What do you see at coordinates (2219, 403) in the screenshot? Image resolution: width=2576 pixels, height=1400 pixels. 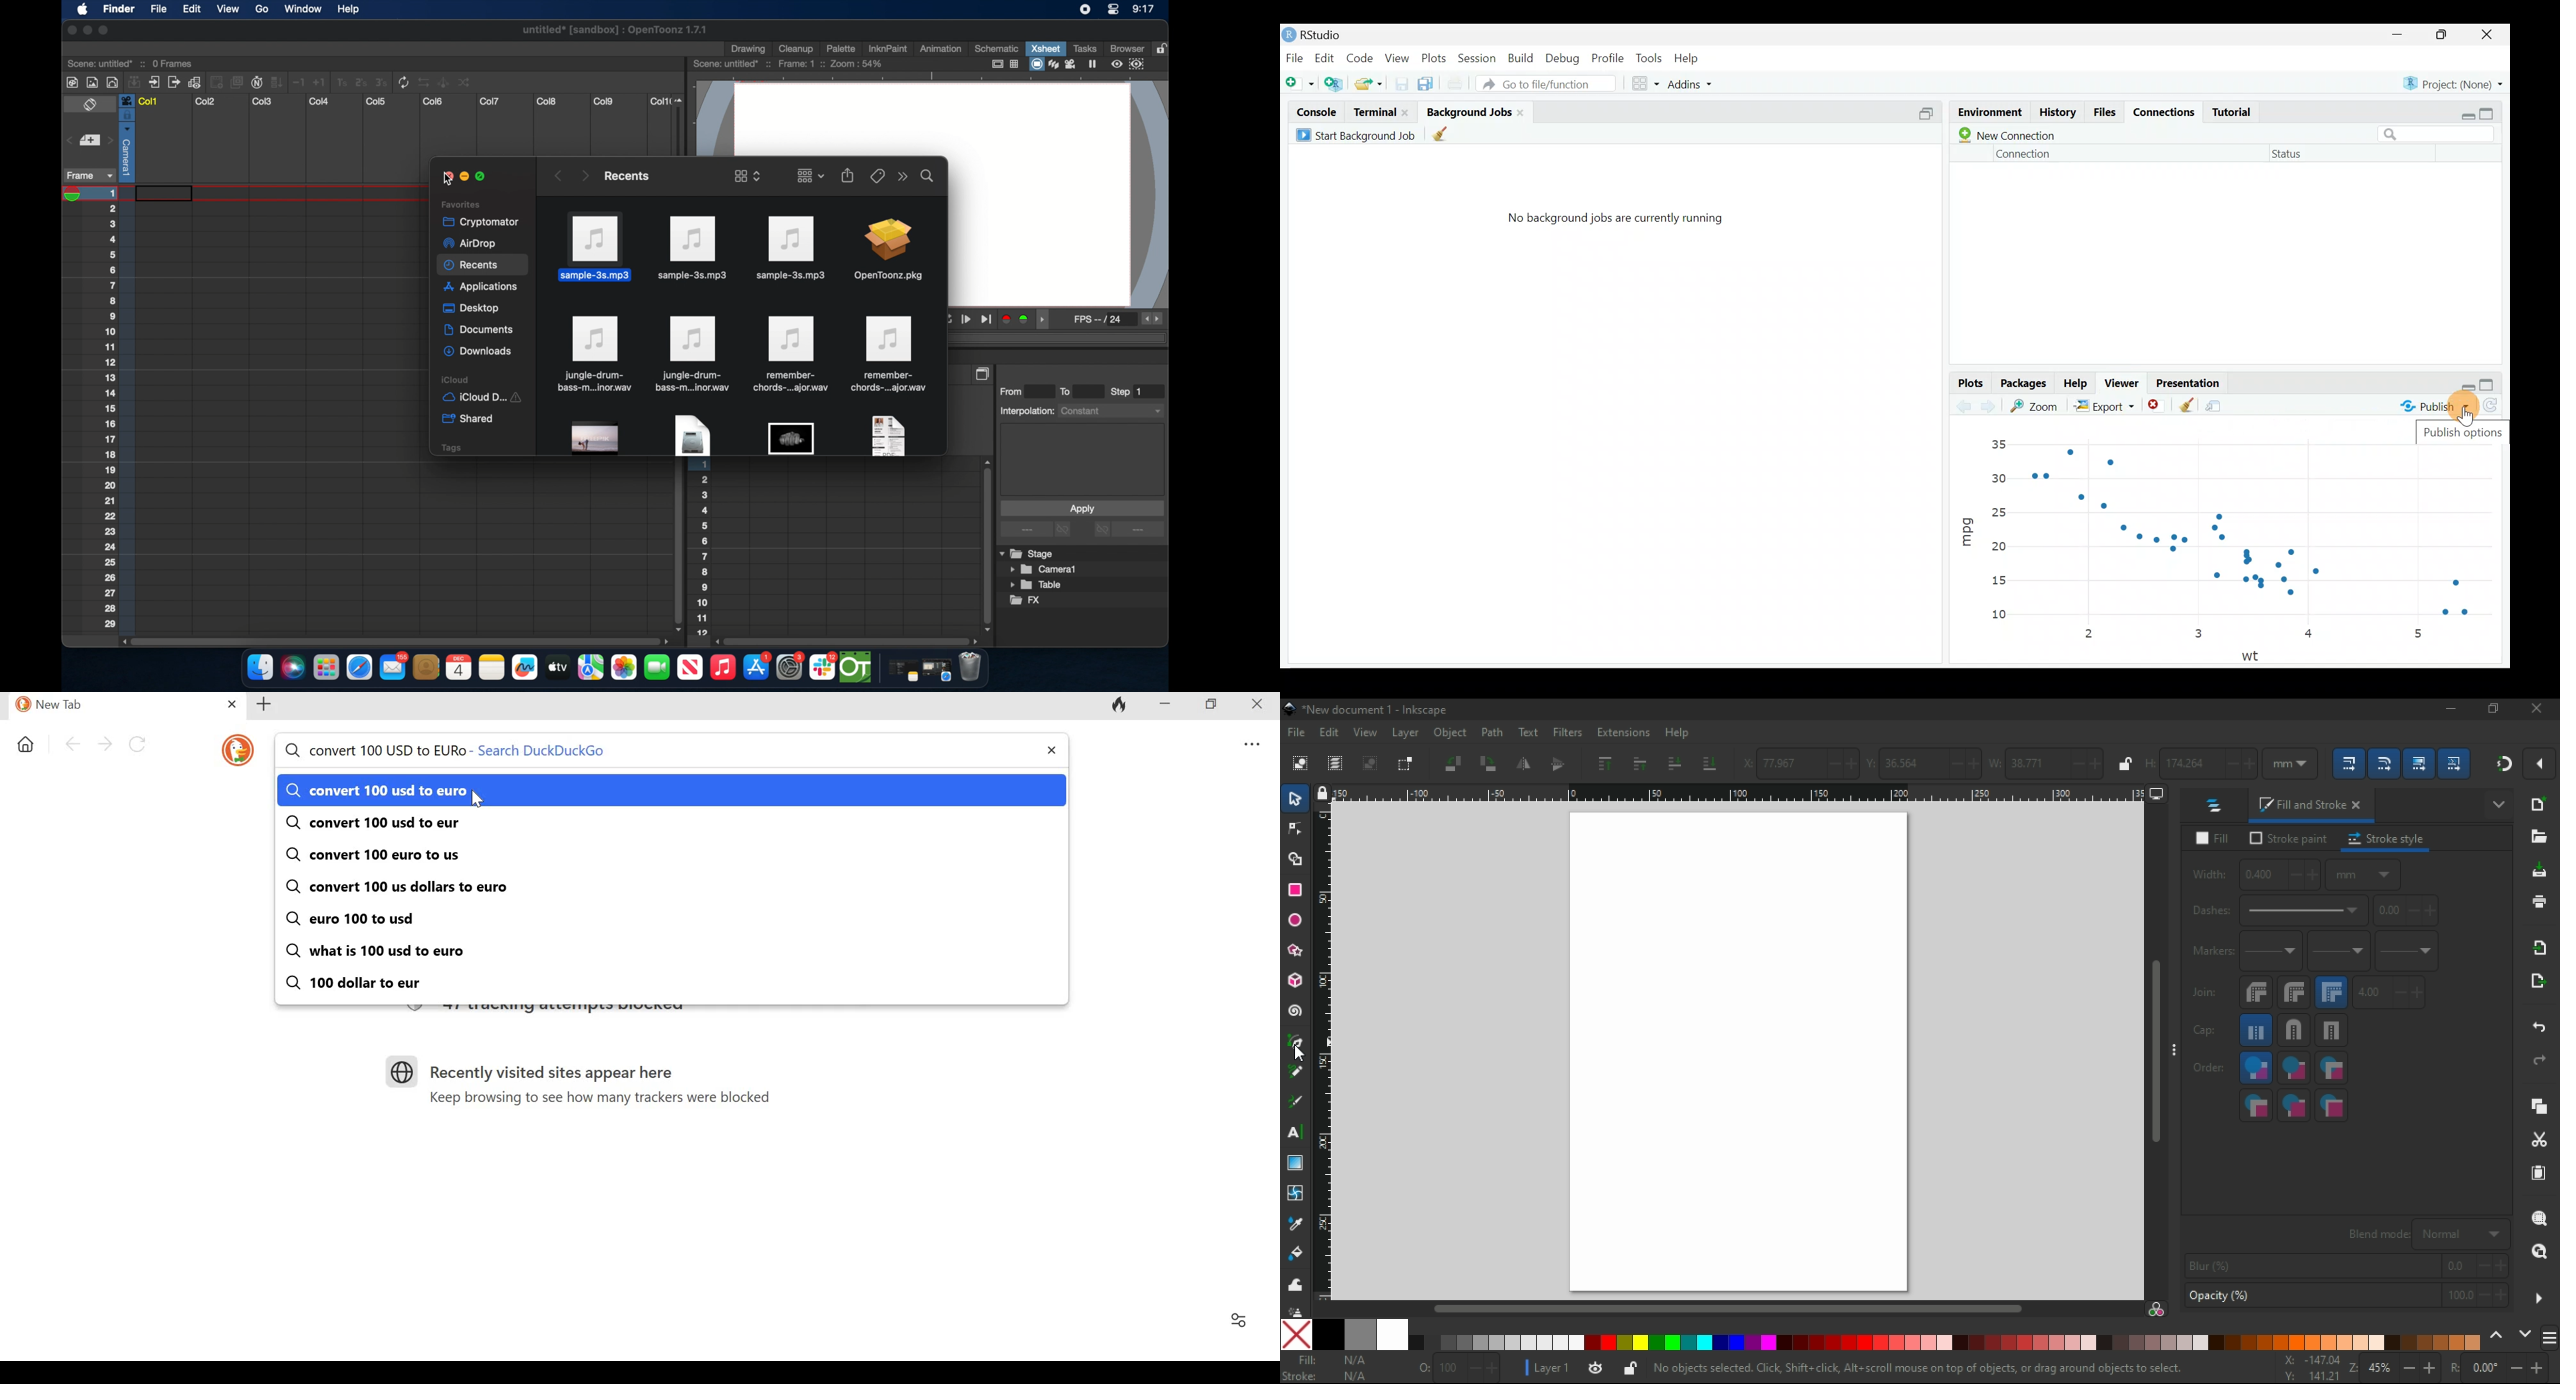 I see `show in new window` at bounding box center [2219, 403].